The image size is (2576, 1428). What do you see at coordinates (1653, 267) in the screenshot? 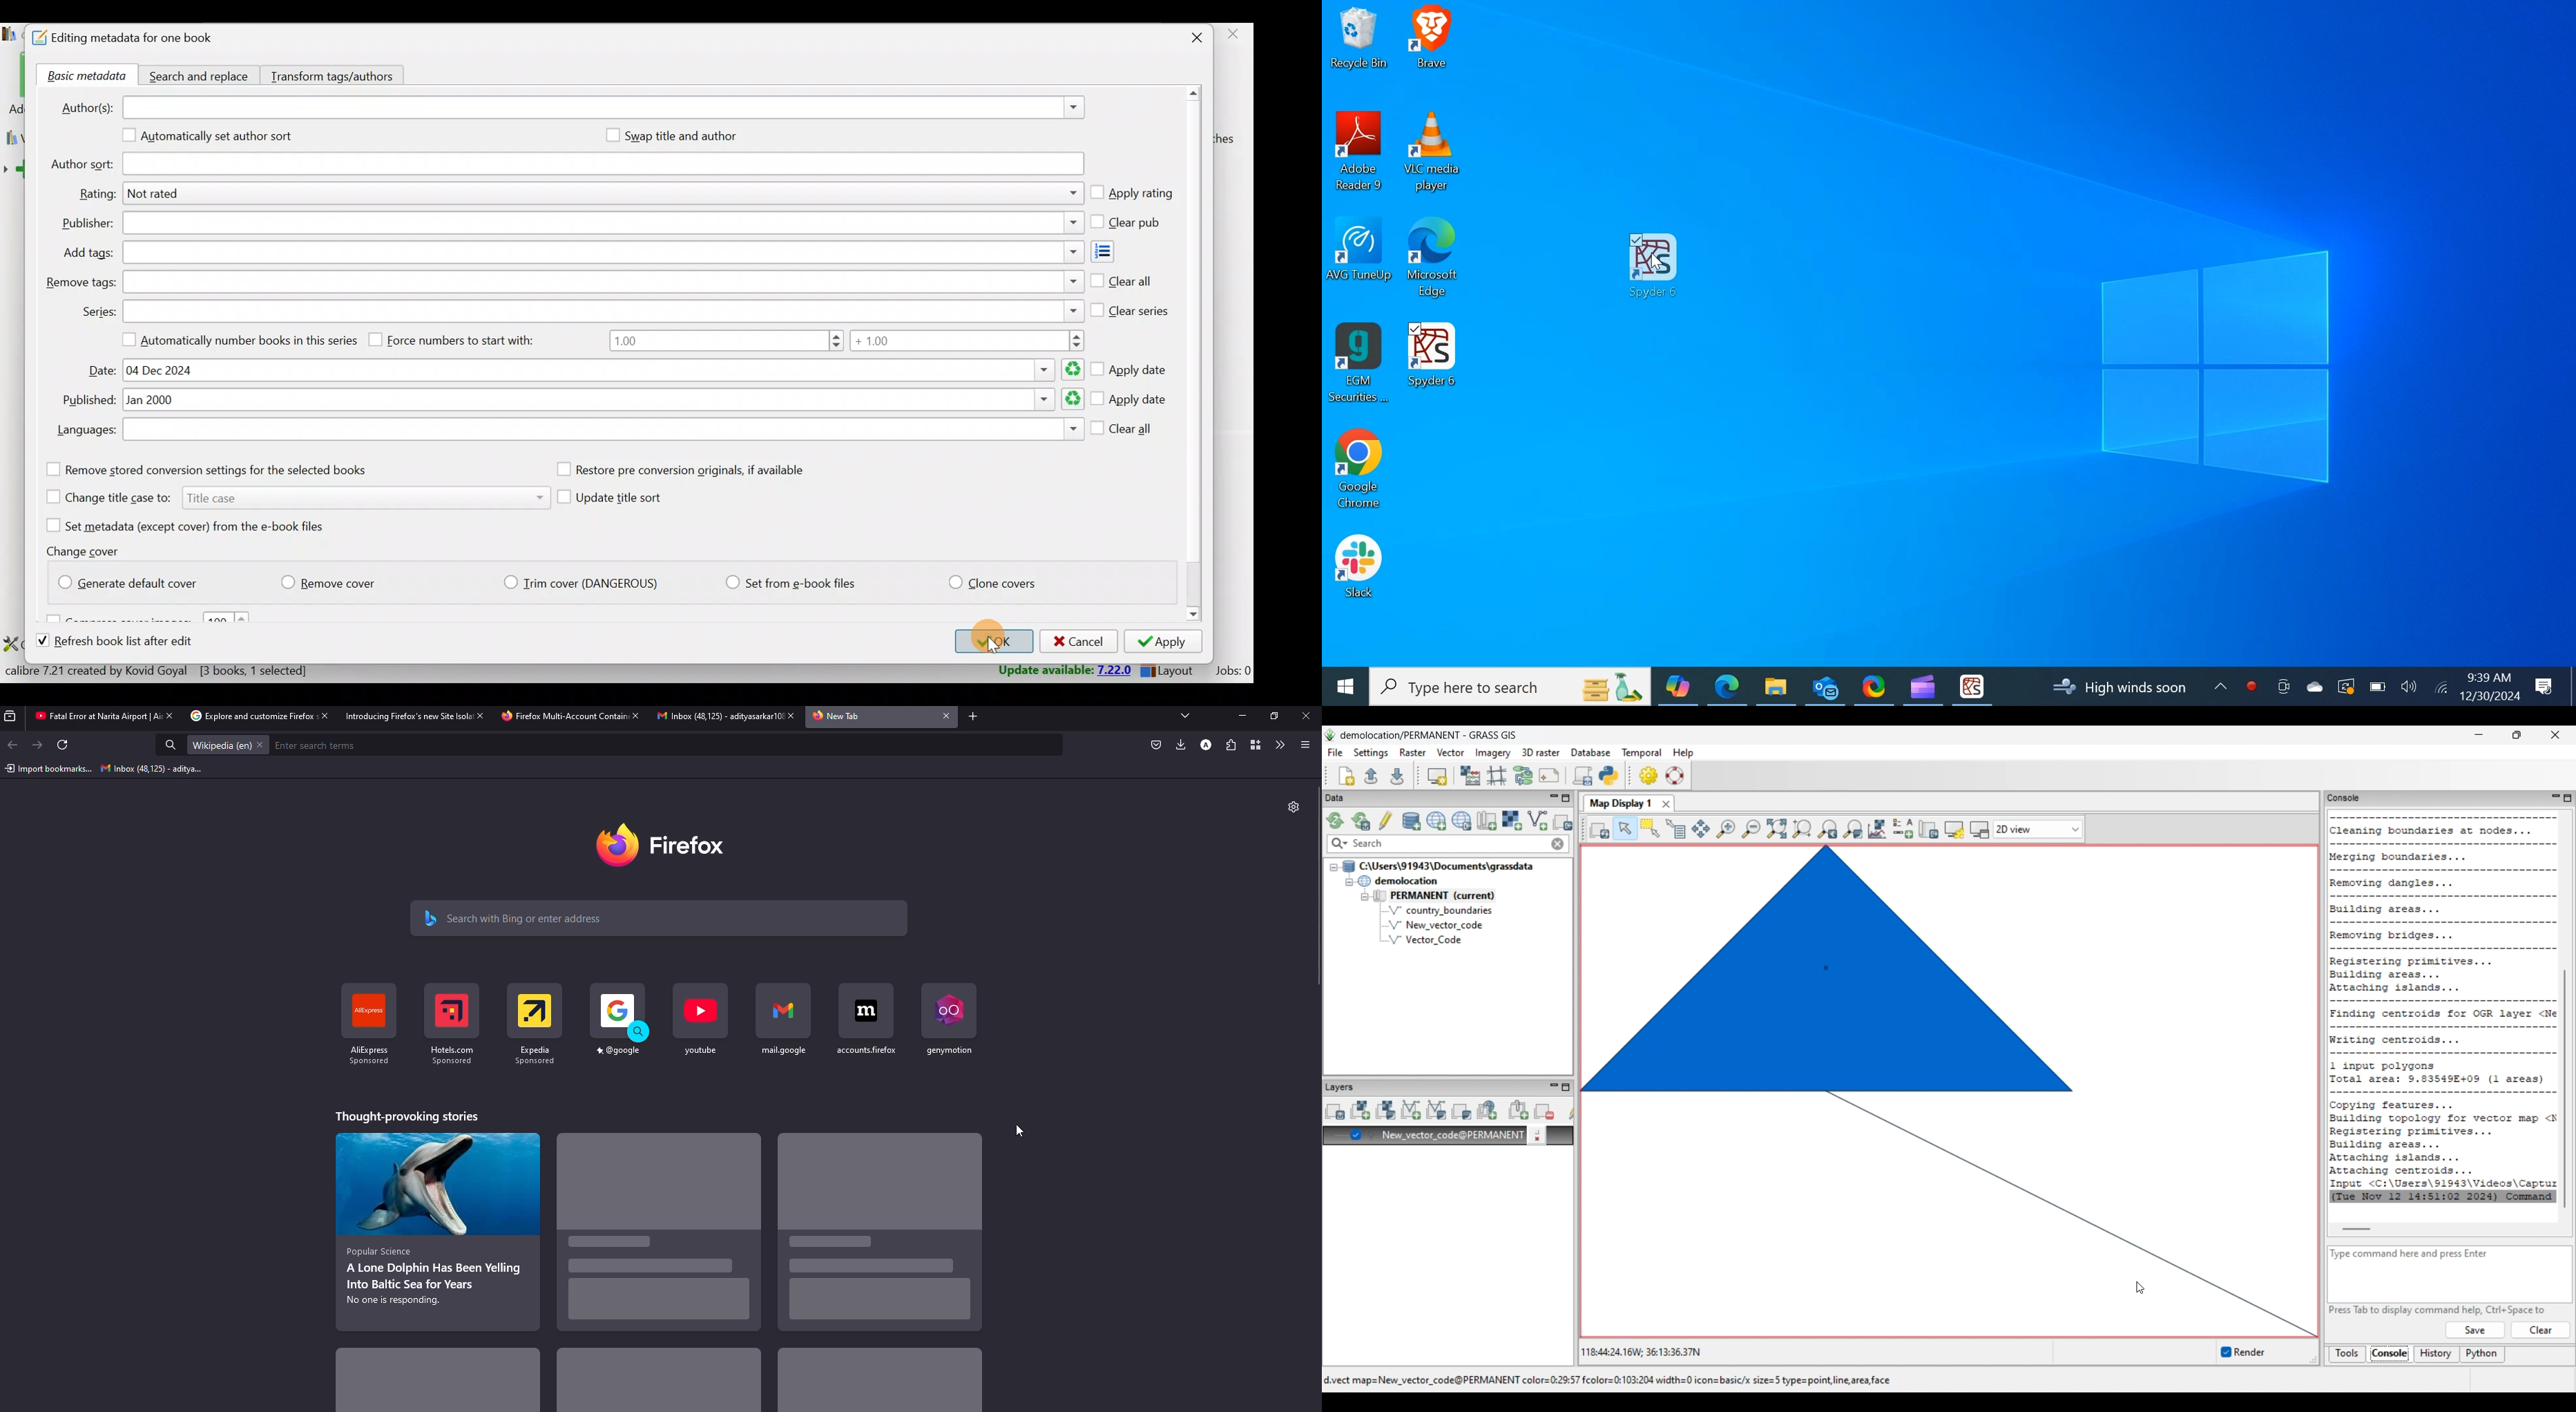
I see `Spyder Desktop Icon` at bounding box center [1653, 267].